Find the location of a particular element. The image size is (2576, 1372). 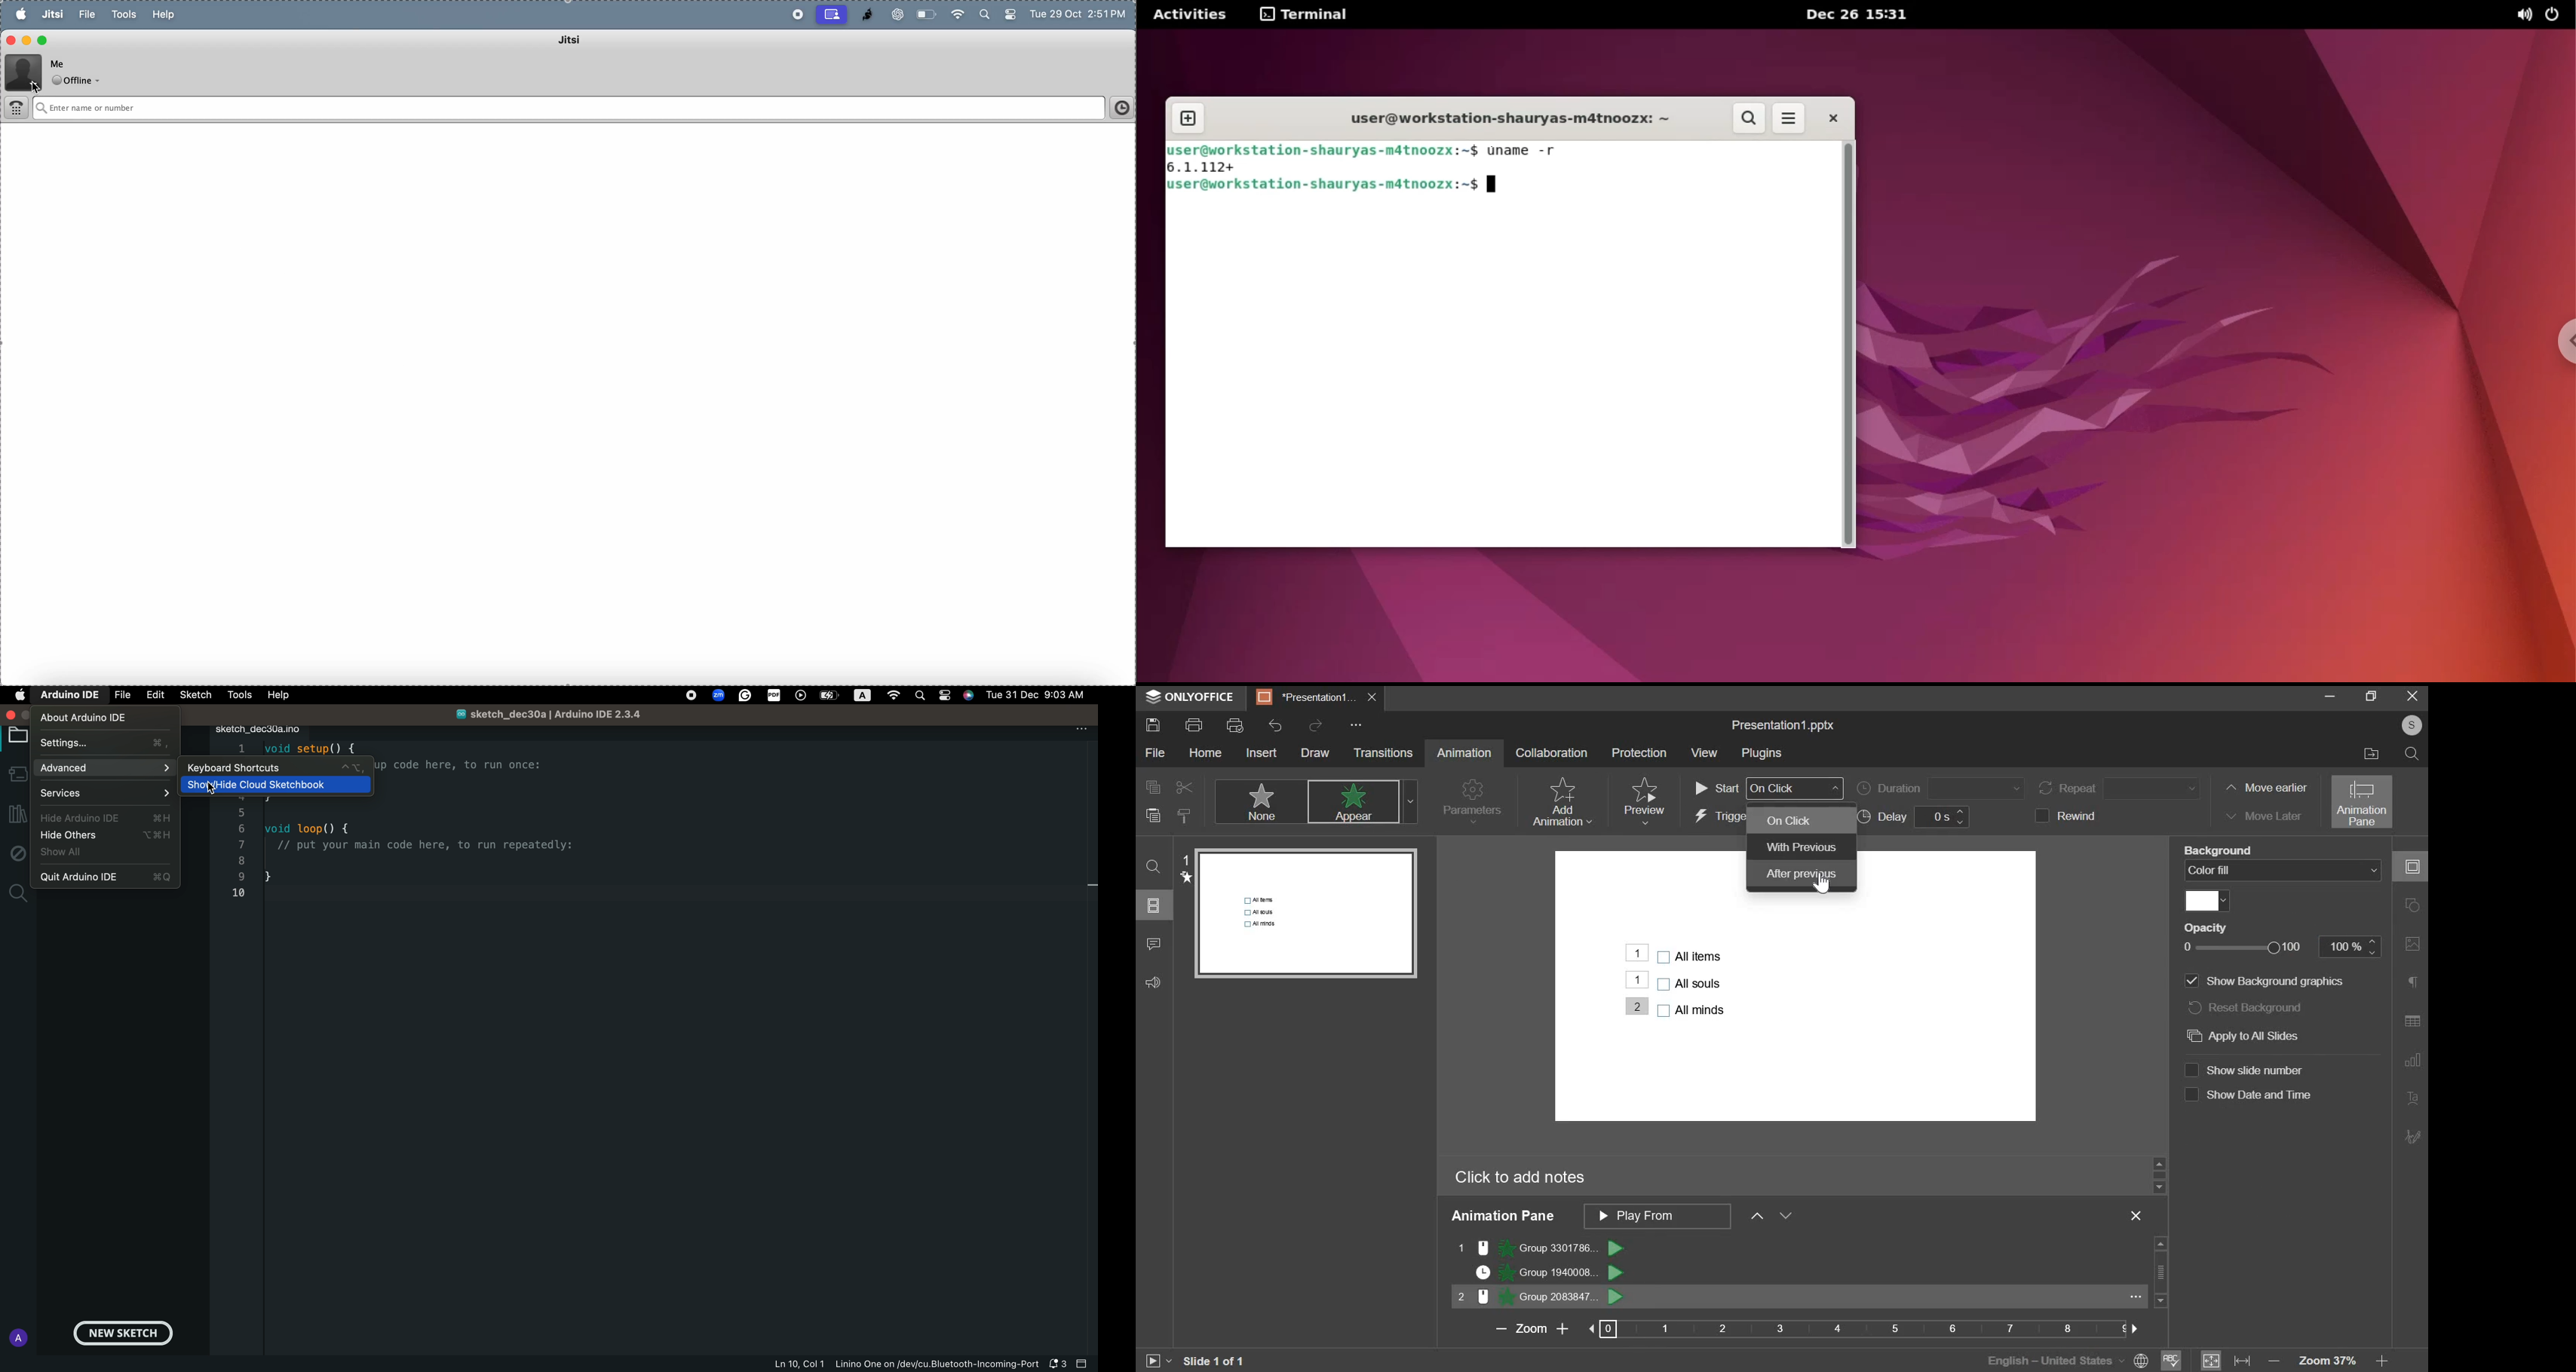

arduino ide is located at coordinates (65, 696).